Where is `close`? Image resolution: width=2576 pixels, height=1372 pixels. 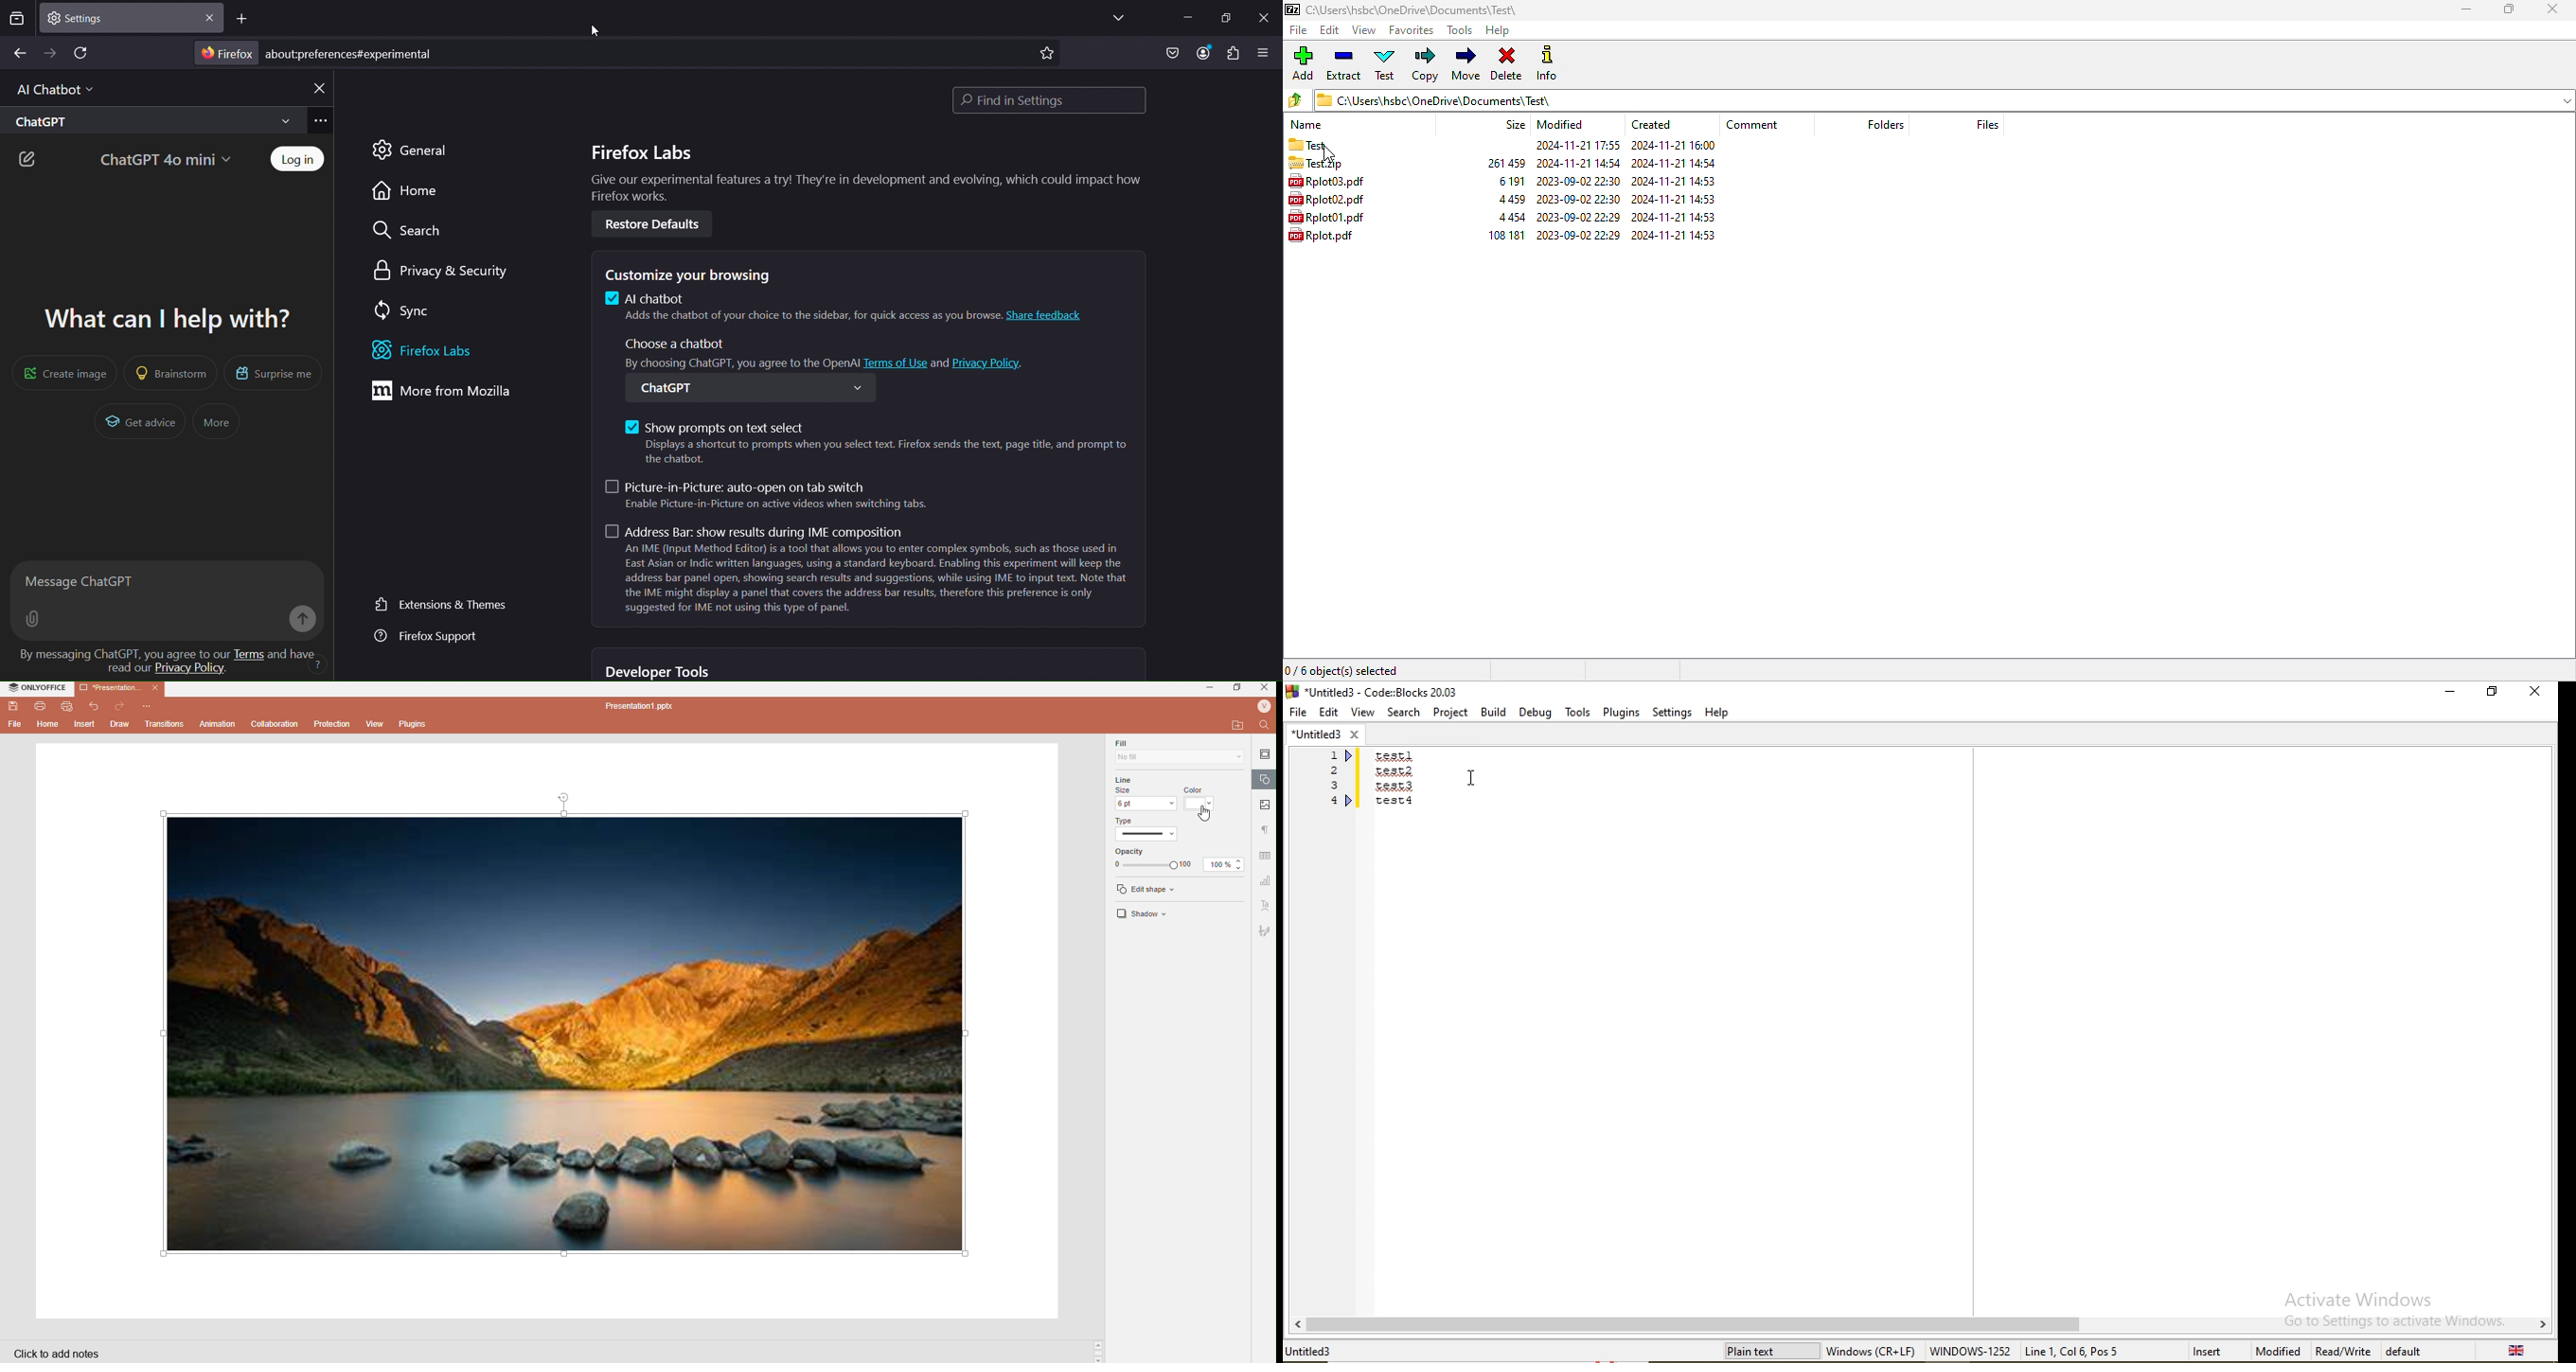
close is located at coordinates (1262, 16).